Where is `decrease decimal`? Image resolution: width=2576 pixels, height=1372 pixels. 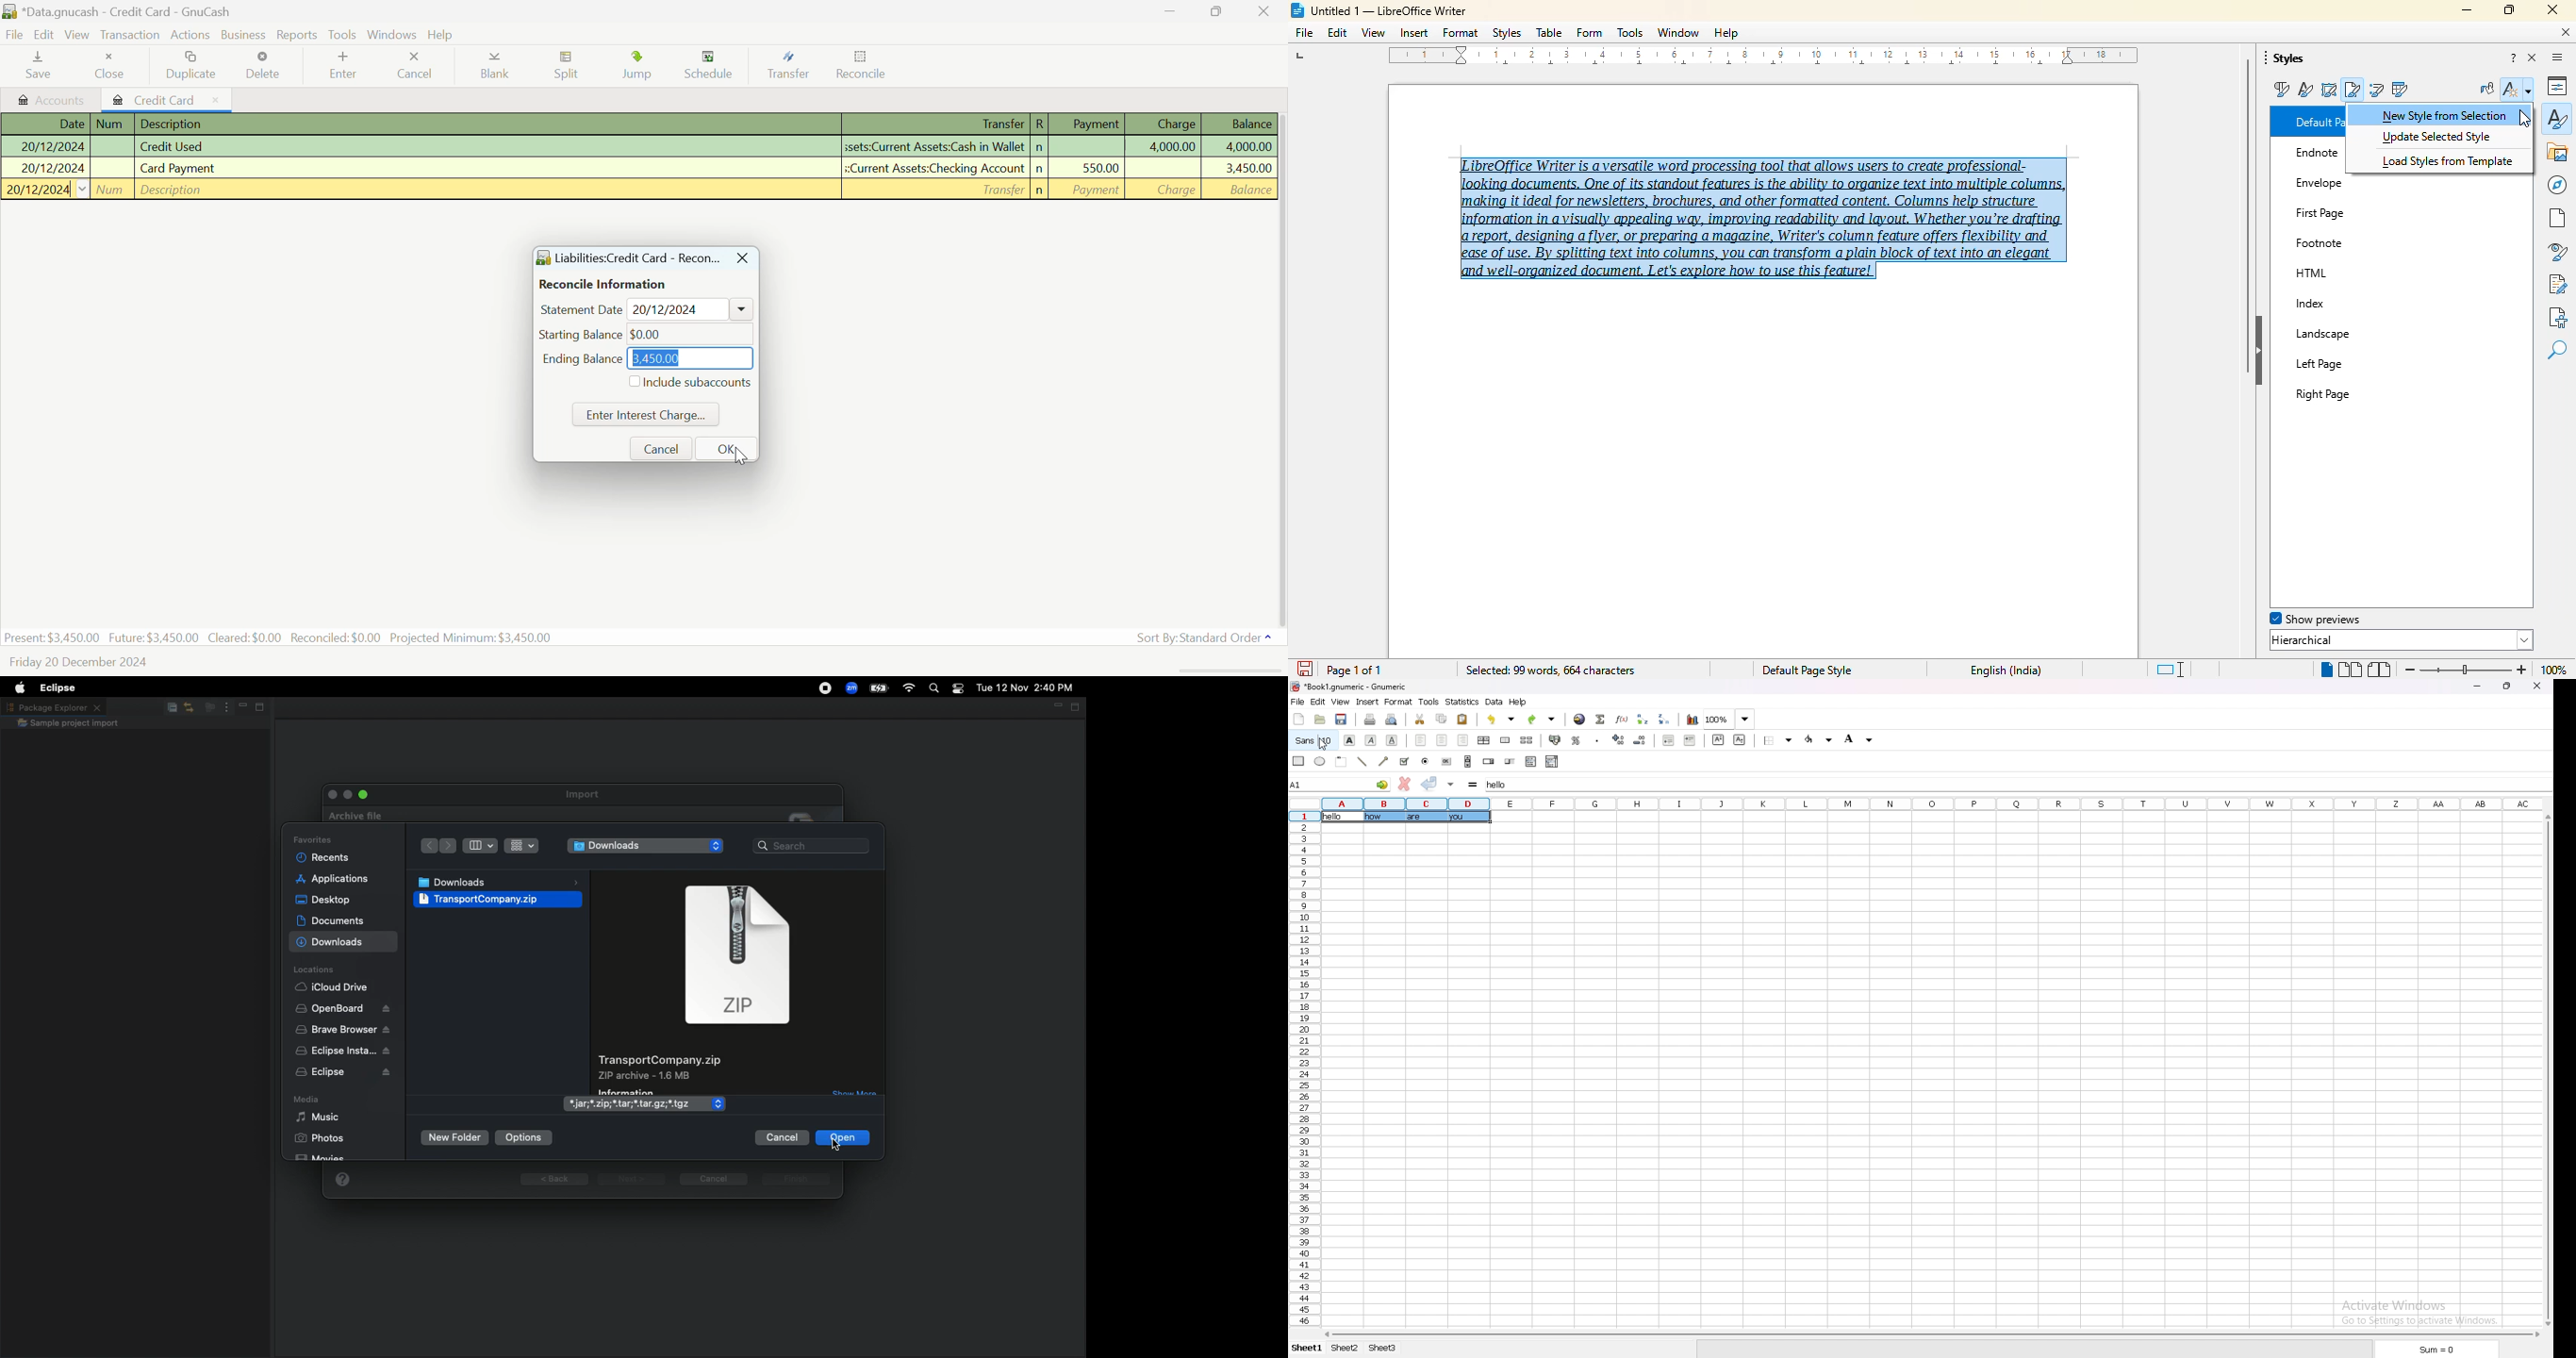
decrease decimal is located at coordinates (1640, 740).